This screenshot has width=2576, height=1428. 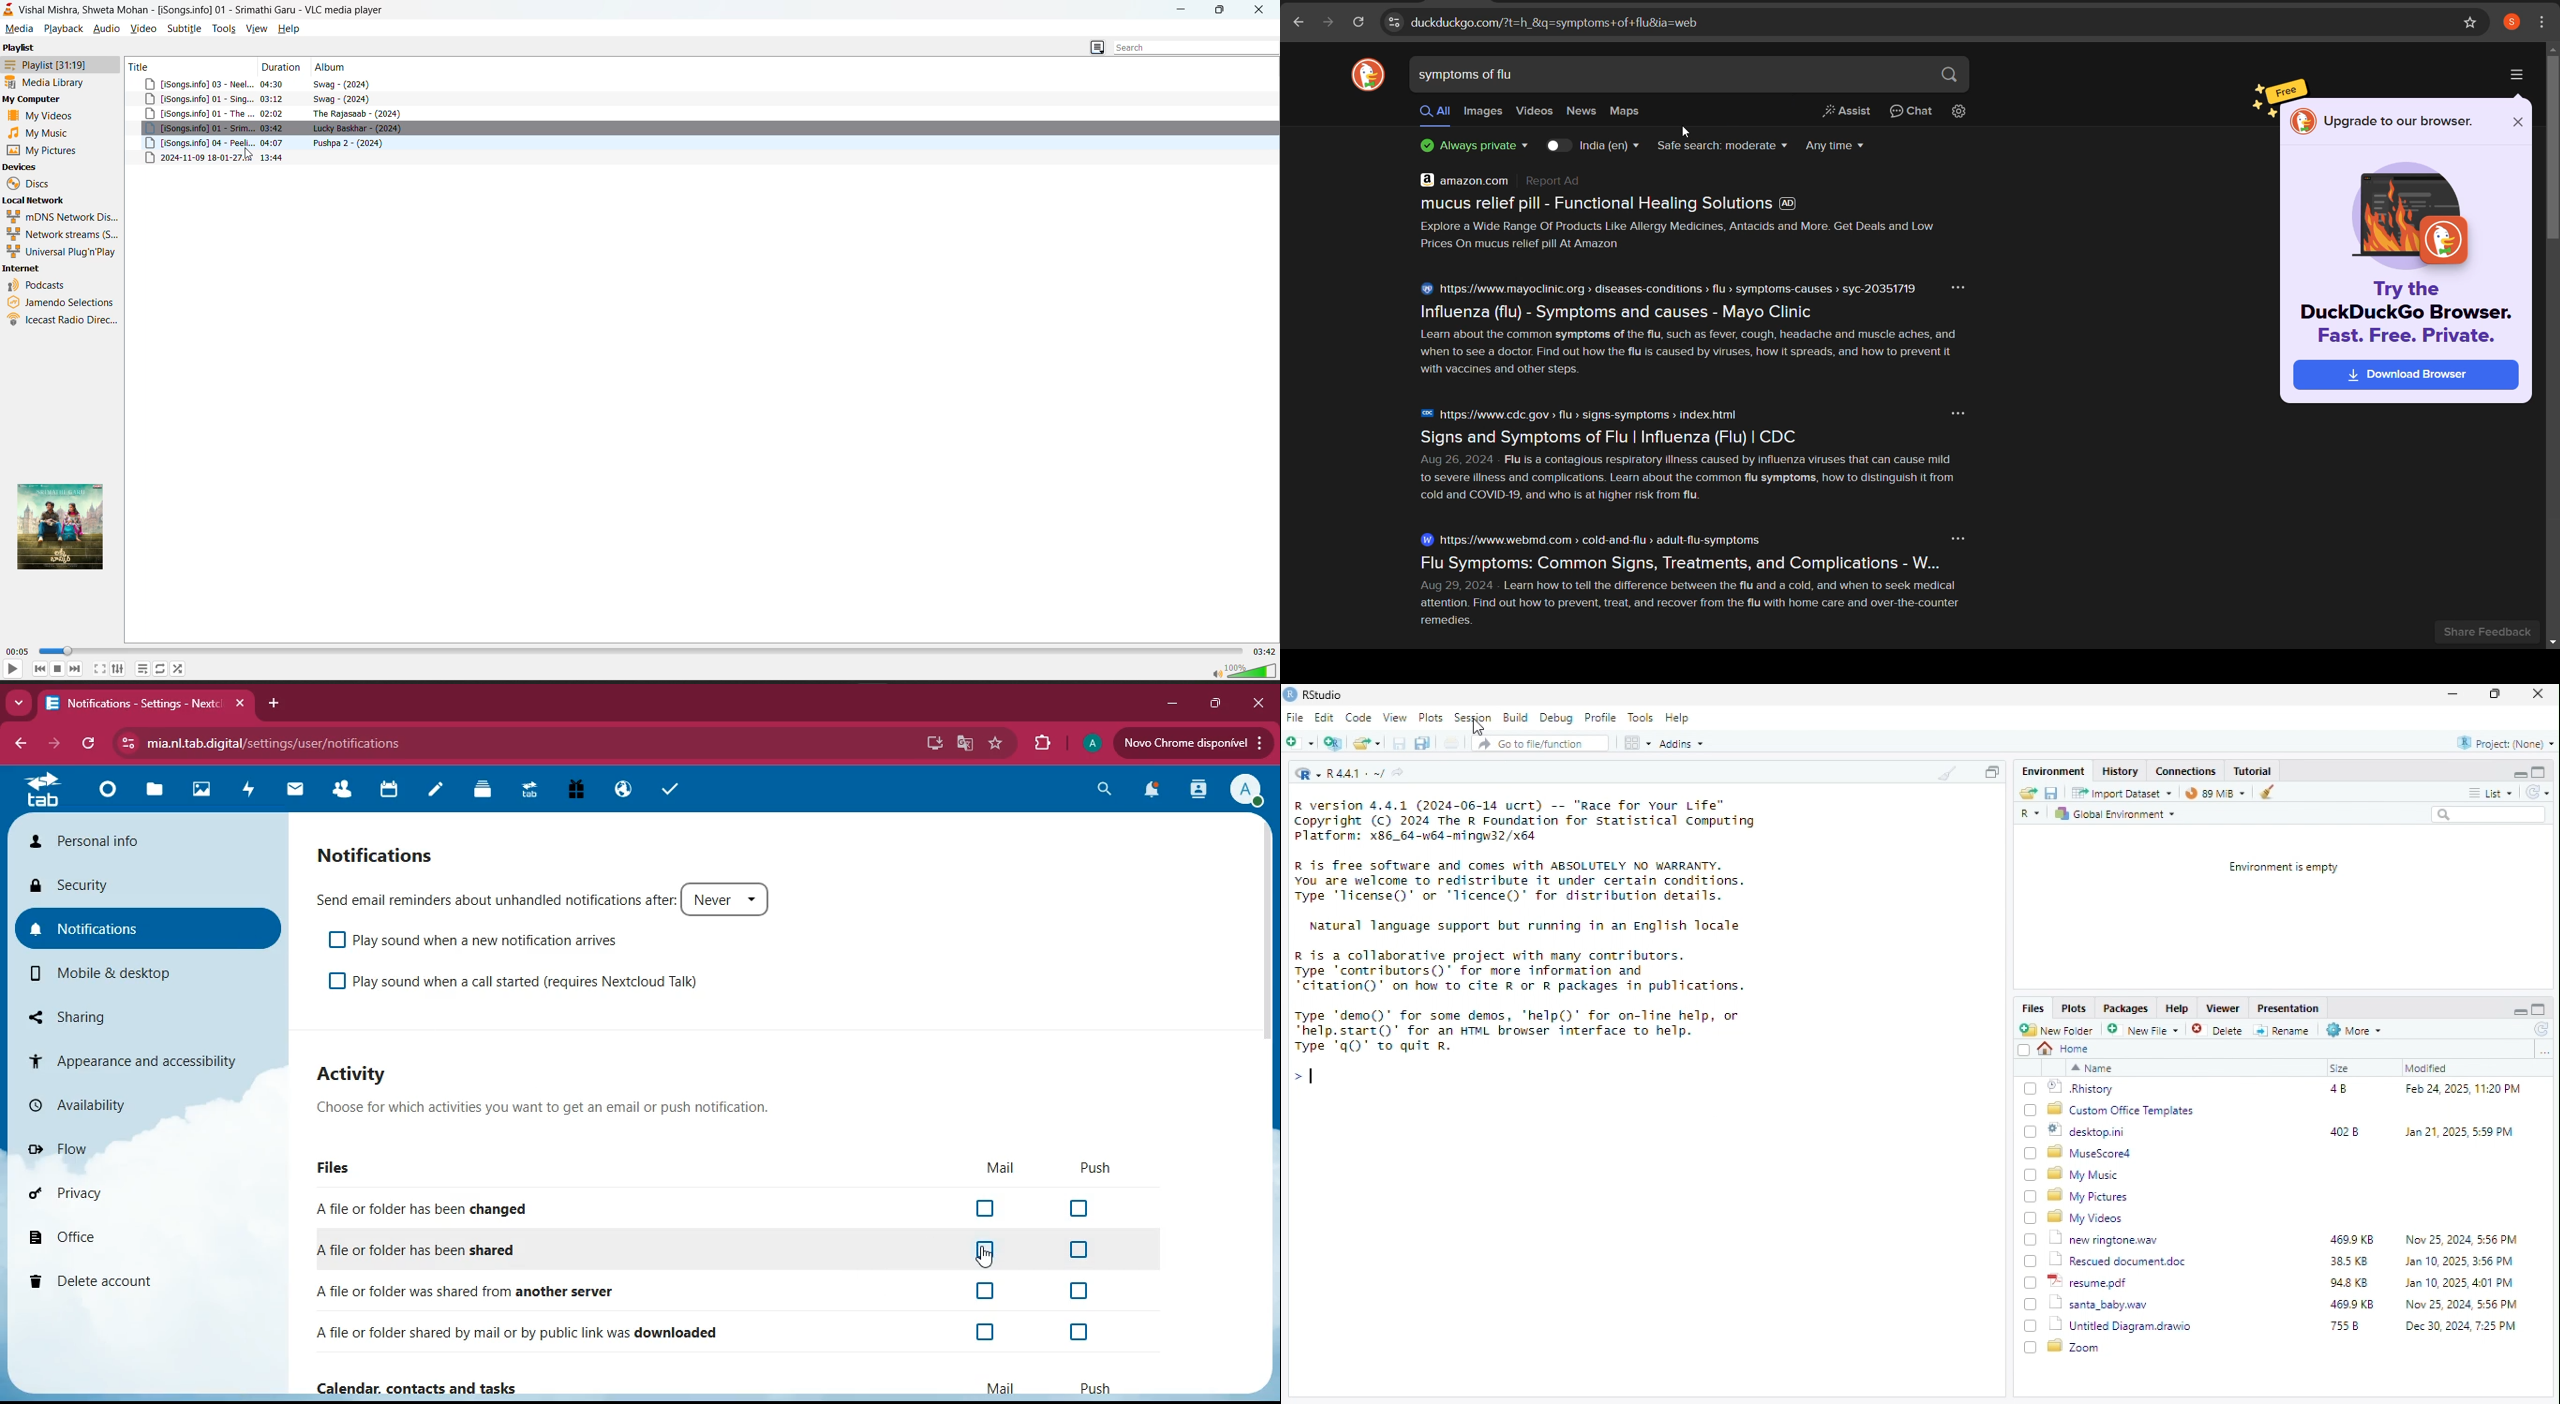 What do you see at coordinates (554, 1107) in the screenshot?
I see `description` at bounding box center [554, 1107].